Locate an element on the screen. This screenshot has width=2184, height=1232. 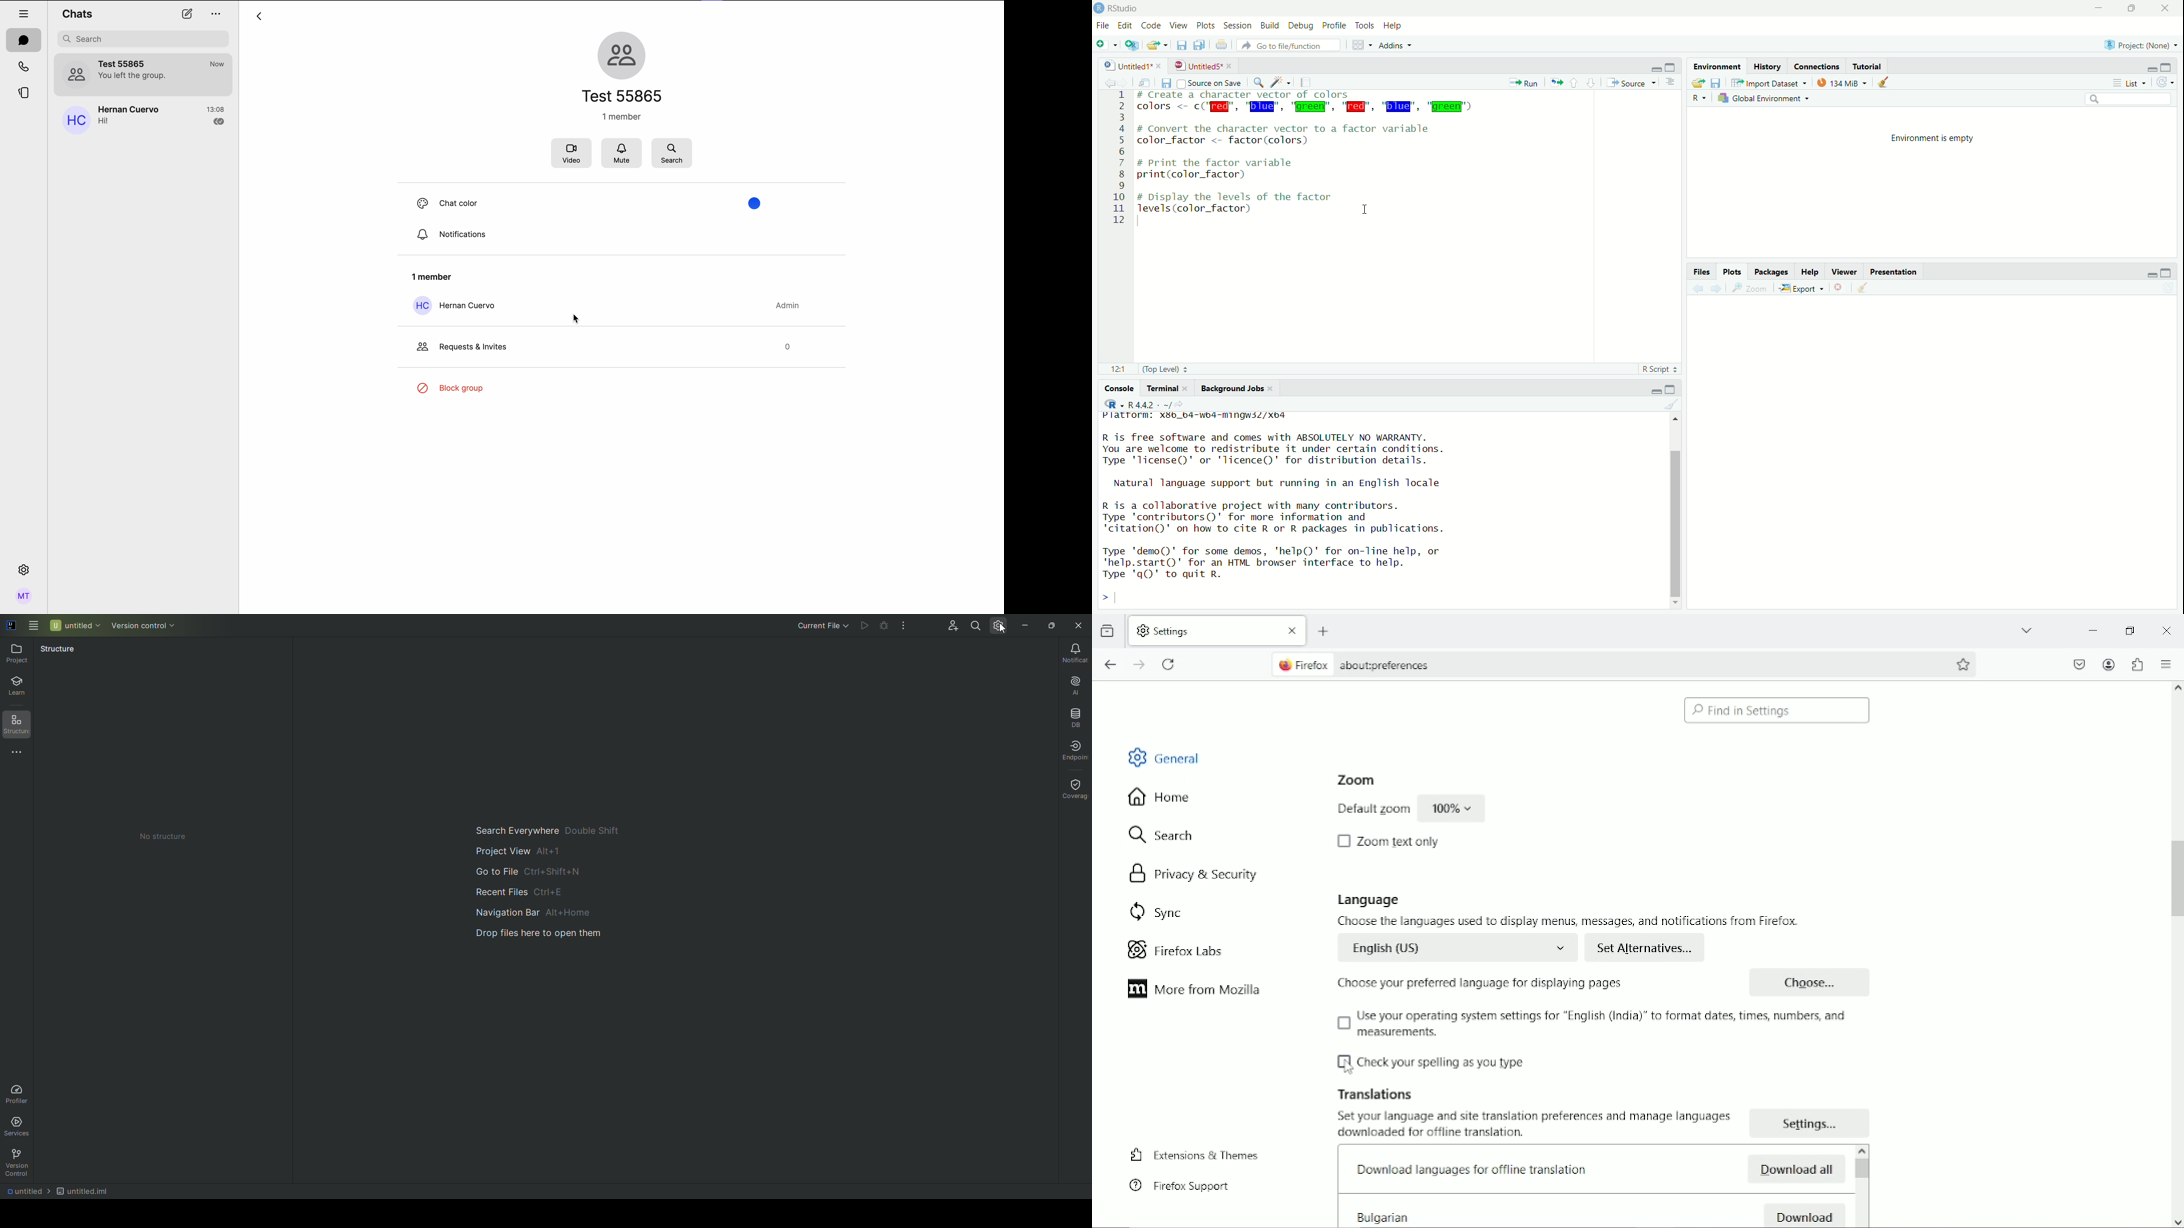
Files is located at coordinates (1701, 269).